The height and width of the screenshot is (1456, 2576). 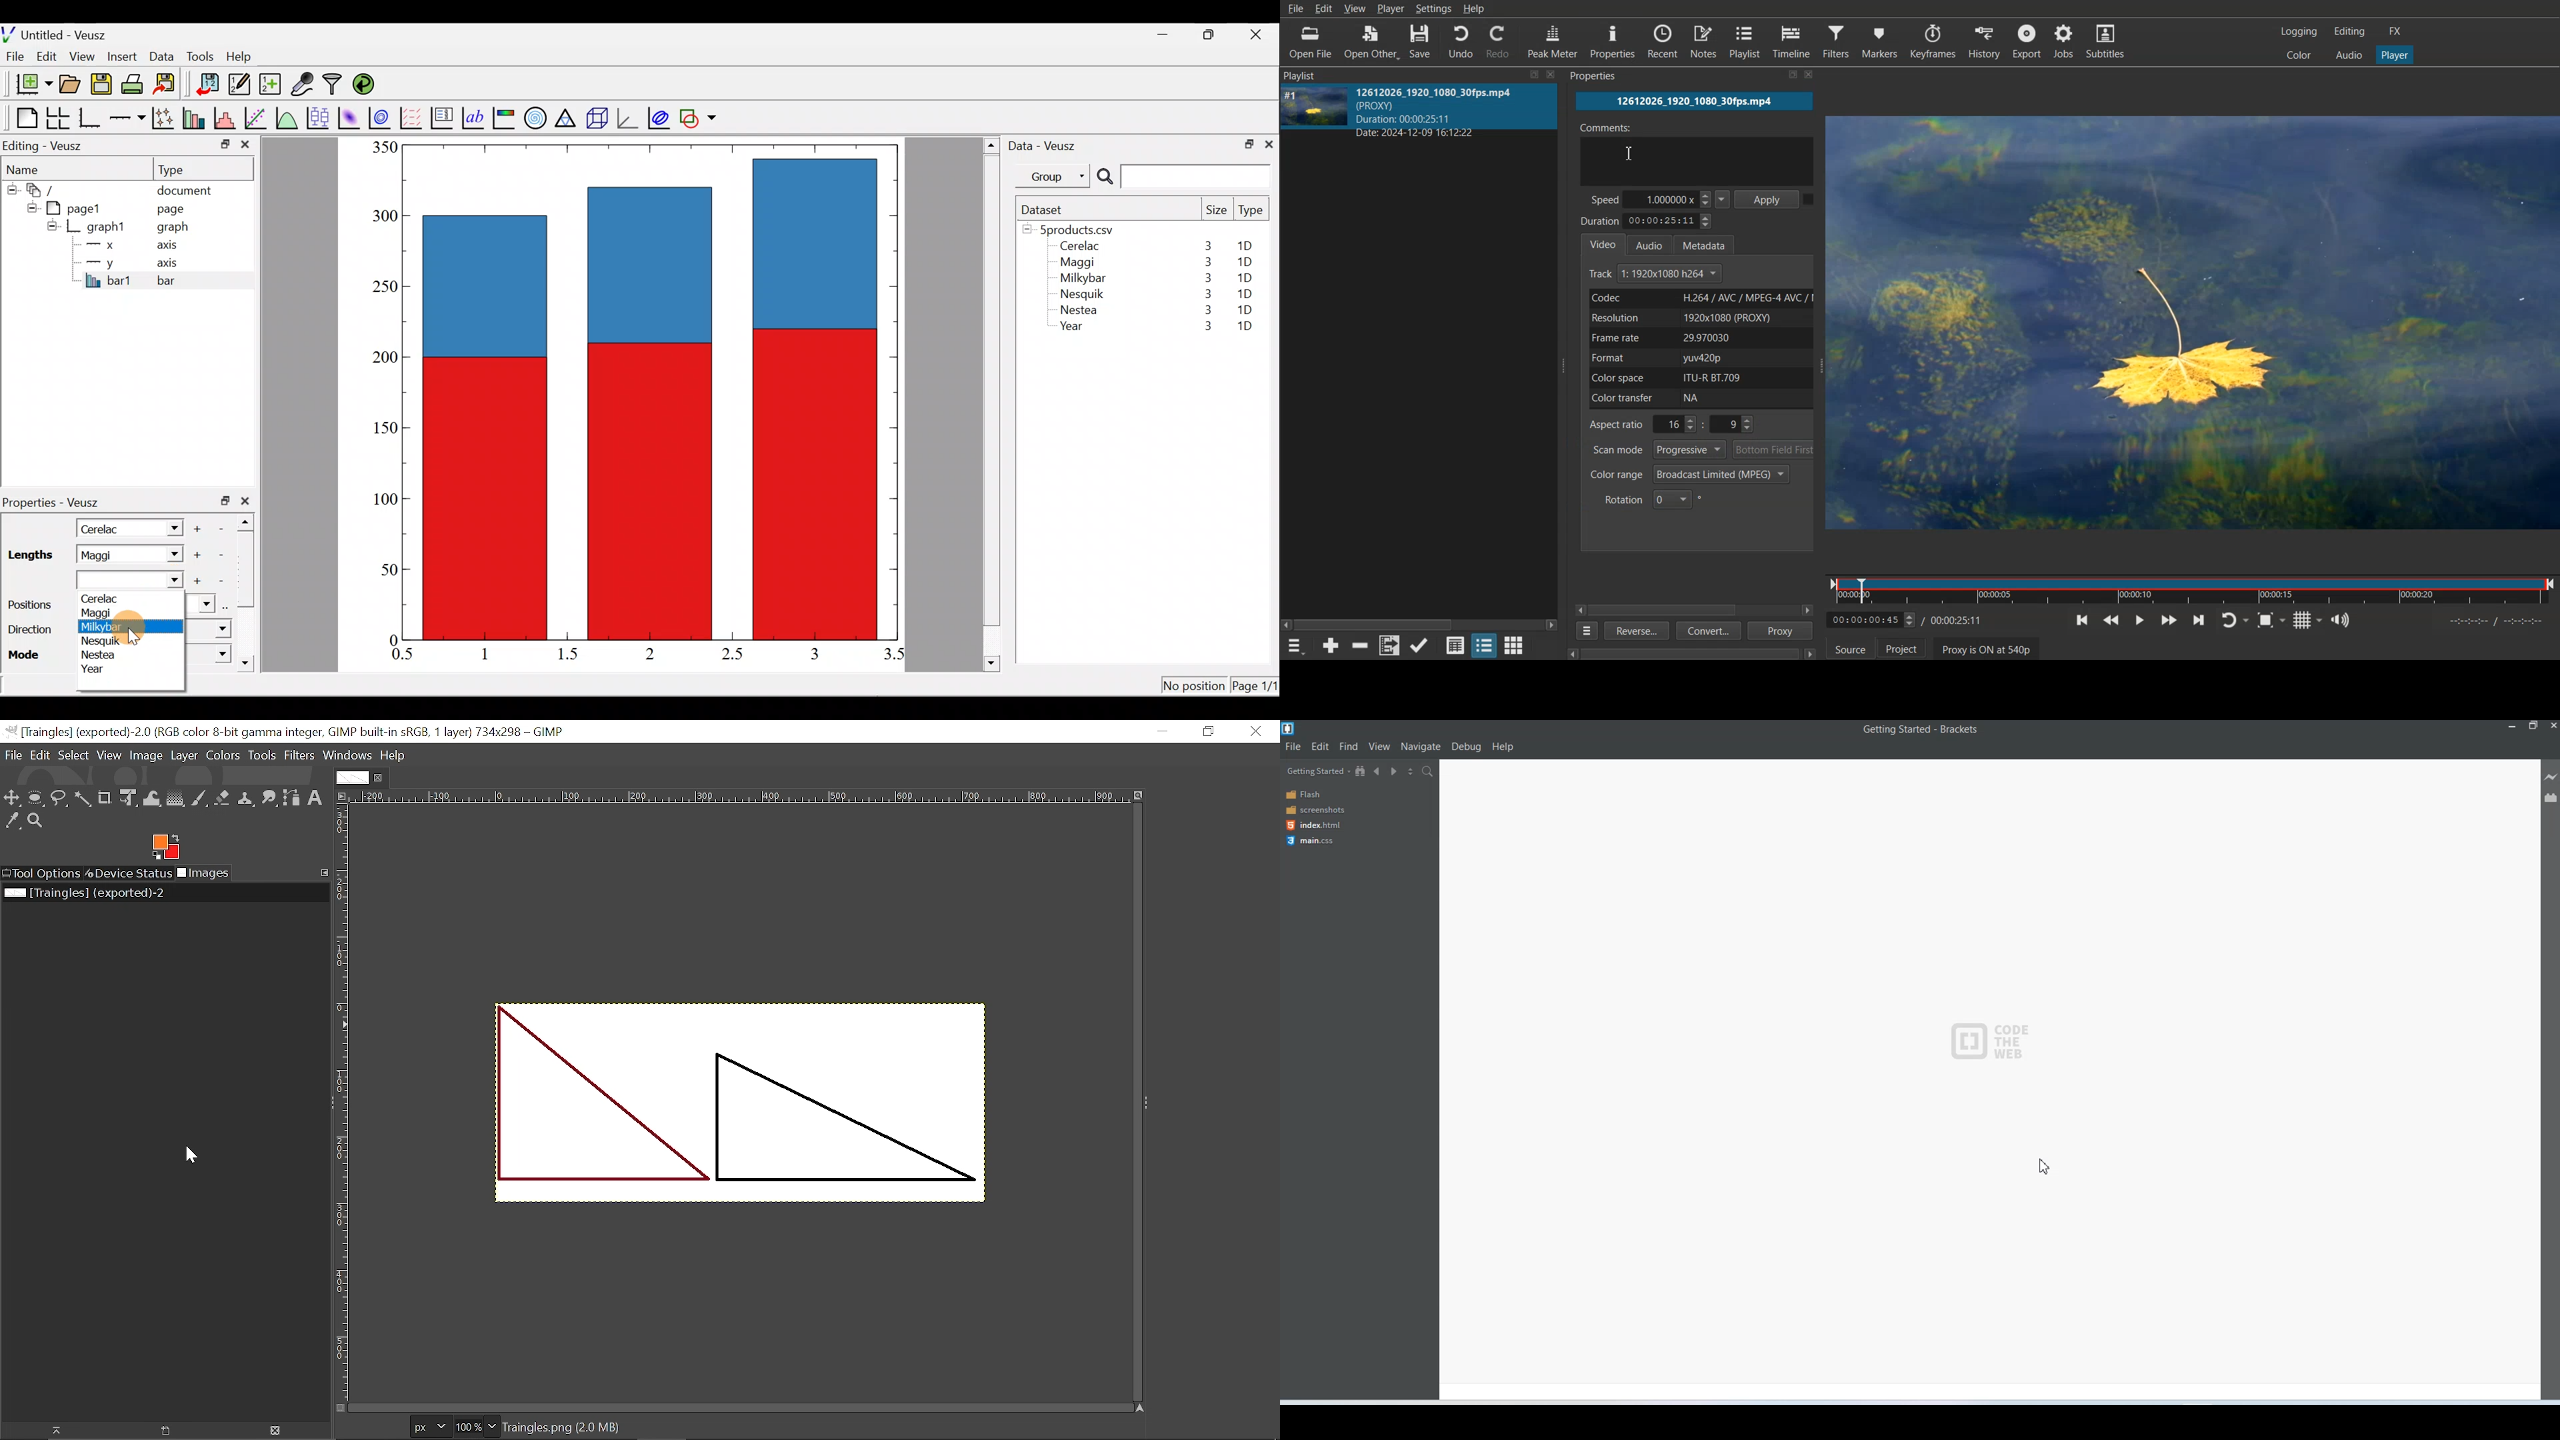 What do you see at coordinates (2026, 41) in the screenshot?
I see `Export` at bounding box center [2026, 41].